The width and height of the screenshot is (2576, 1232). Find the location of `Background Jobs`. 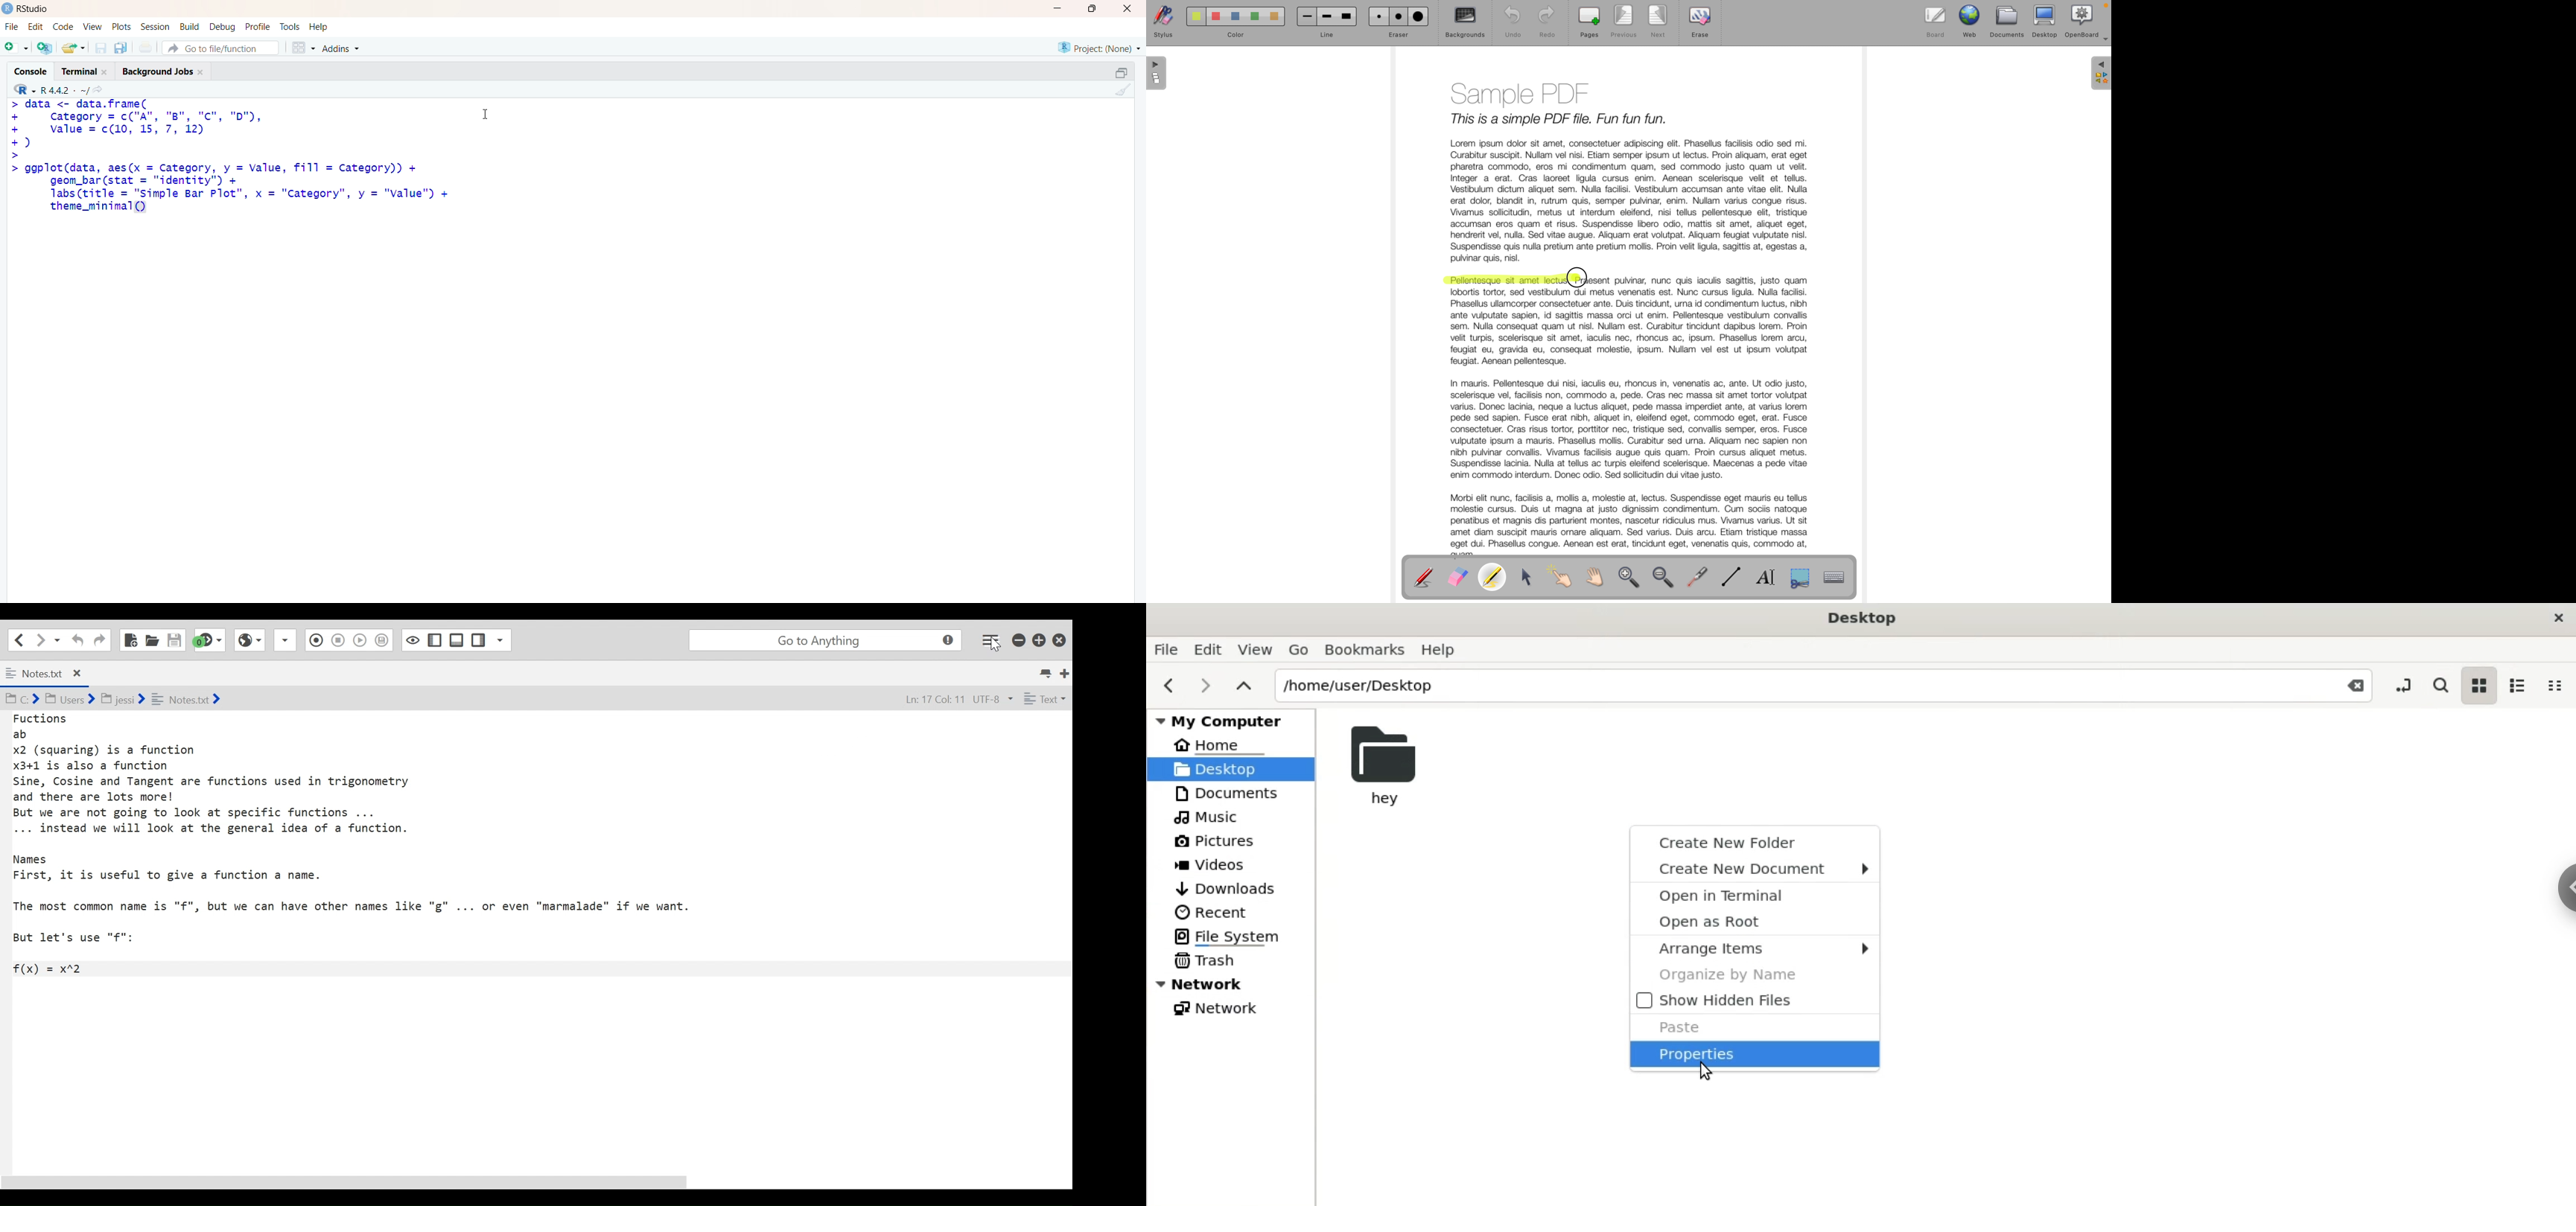

Background Jobs is located at coordinates (162, 69).